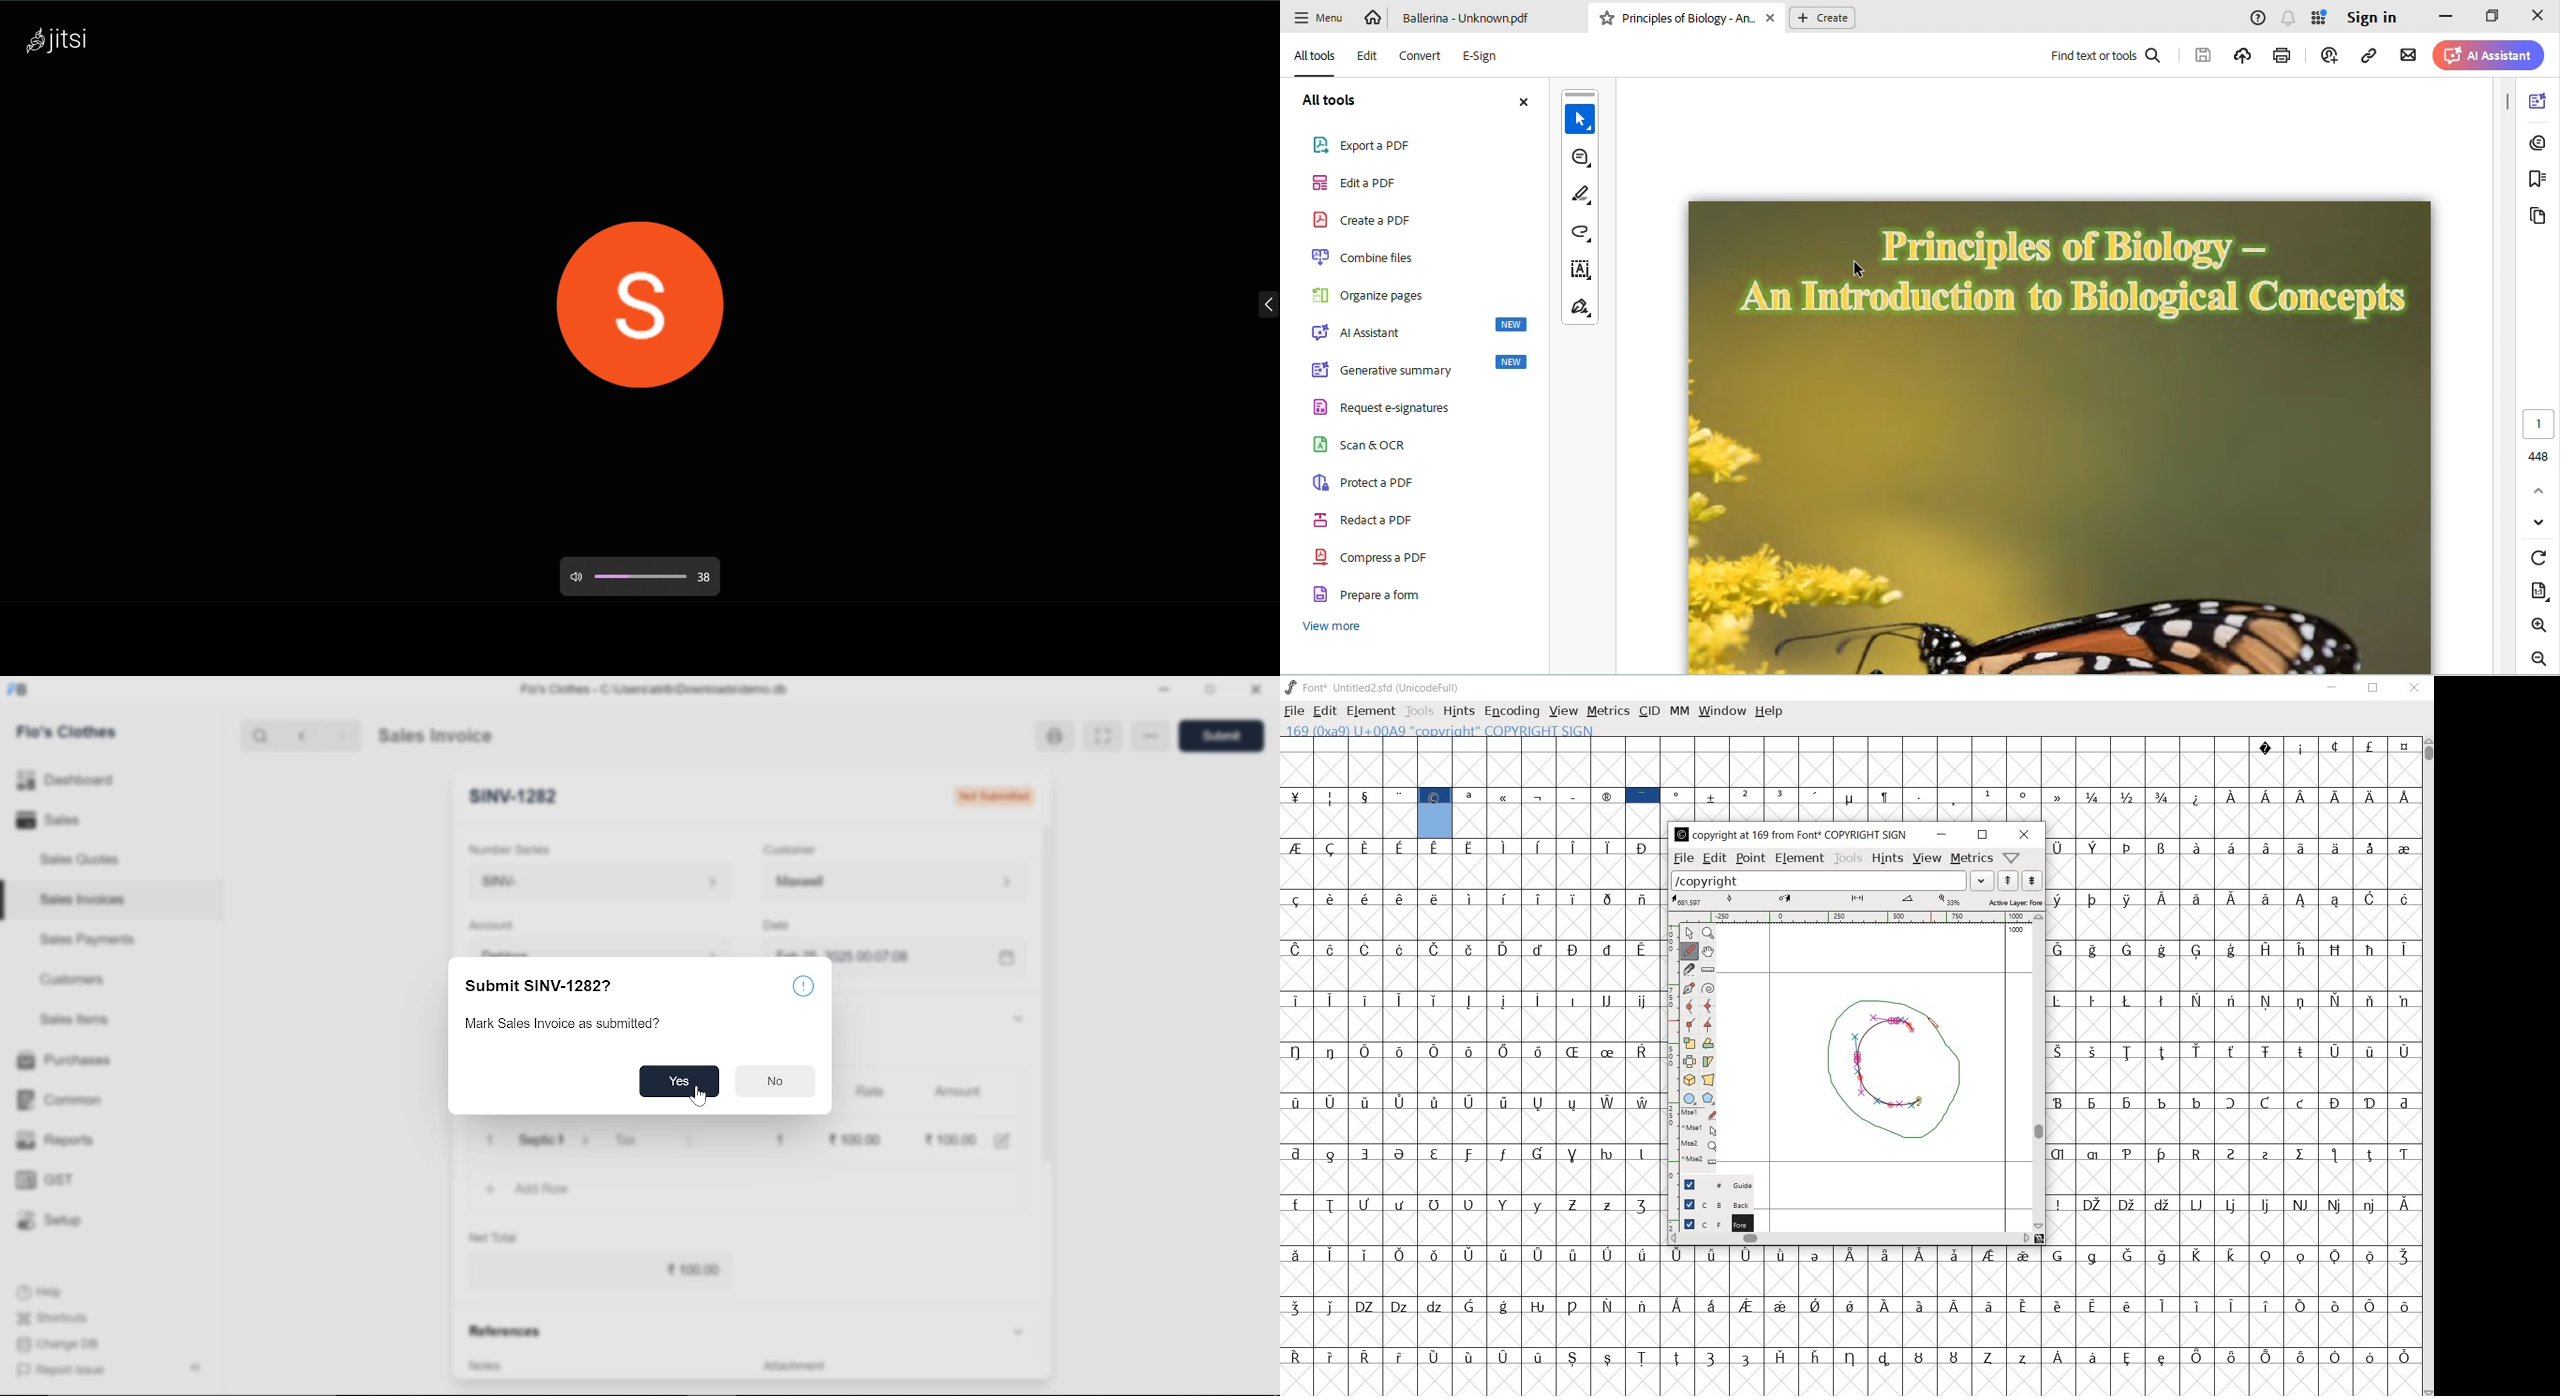  I want to click on COPYRIGHT AT 169 FROM FONT COPYRIGHT SIGN, so click(1788, 835).